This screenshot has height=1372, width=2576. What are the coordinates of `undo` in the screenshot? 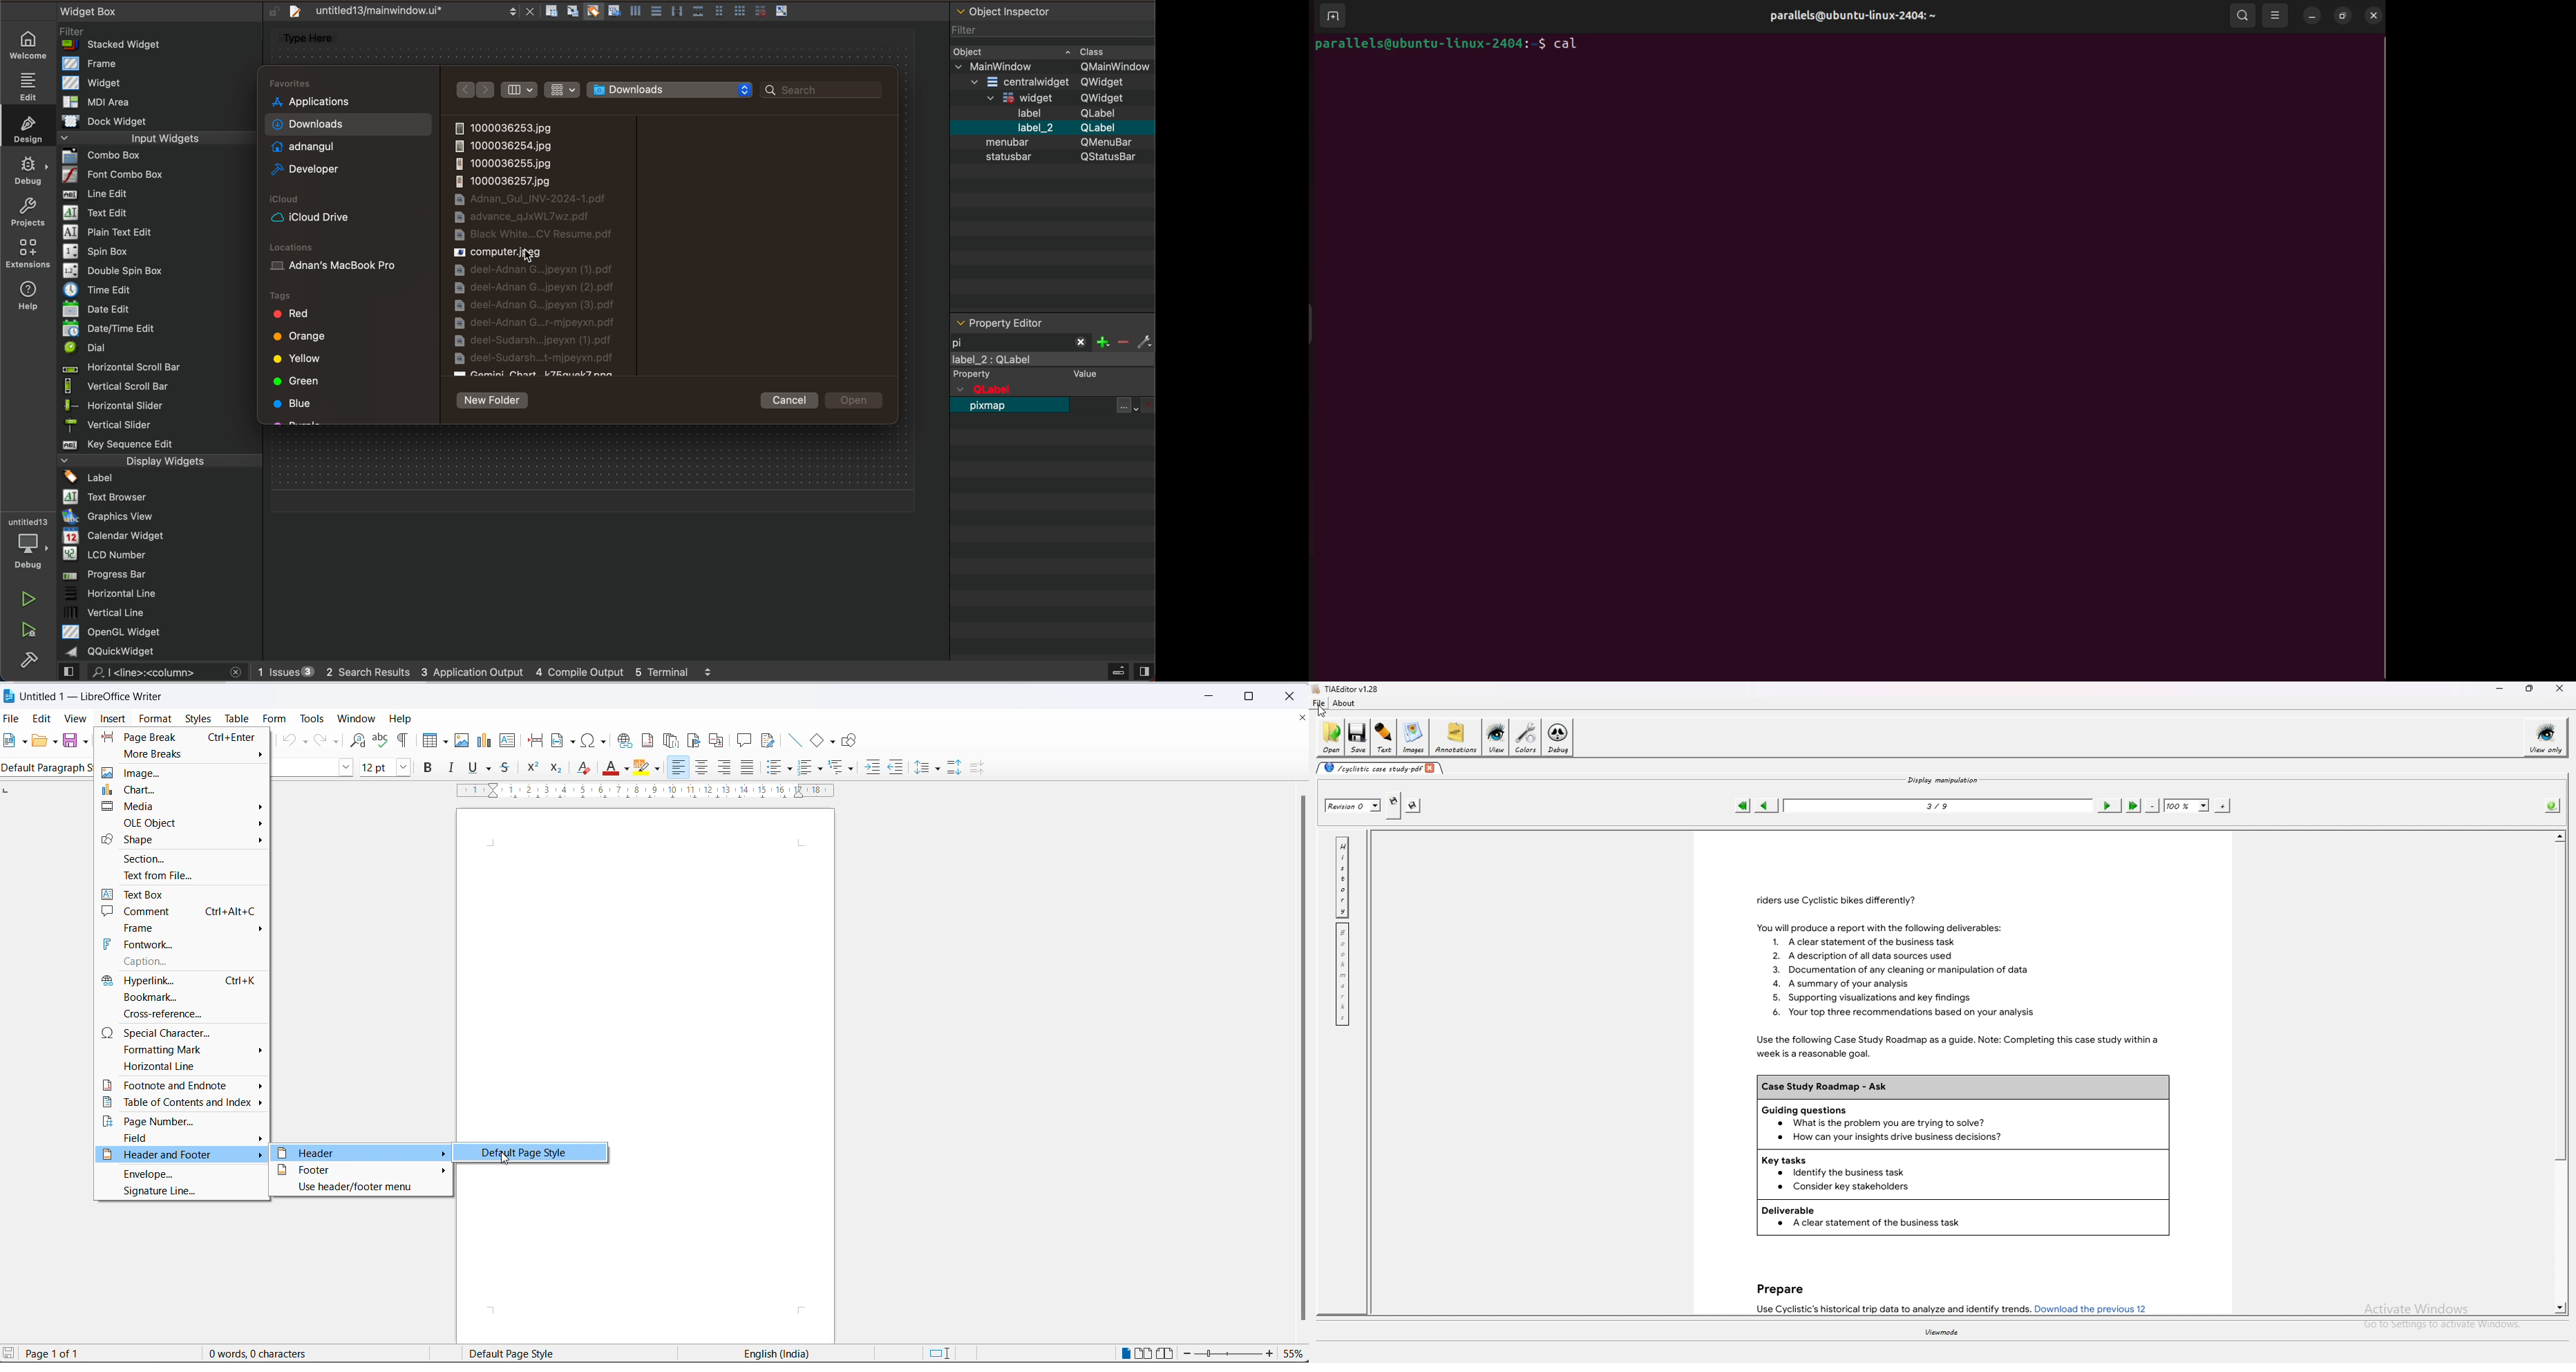 It's located at (288, 741).